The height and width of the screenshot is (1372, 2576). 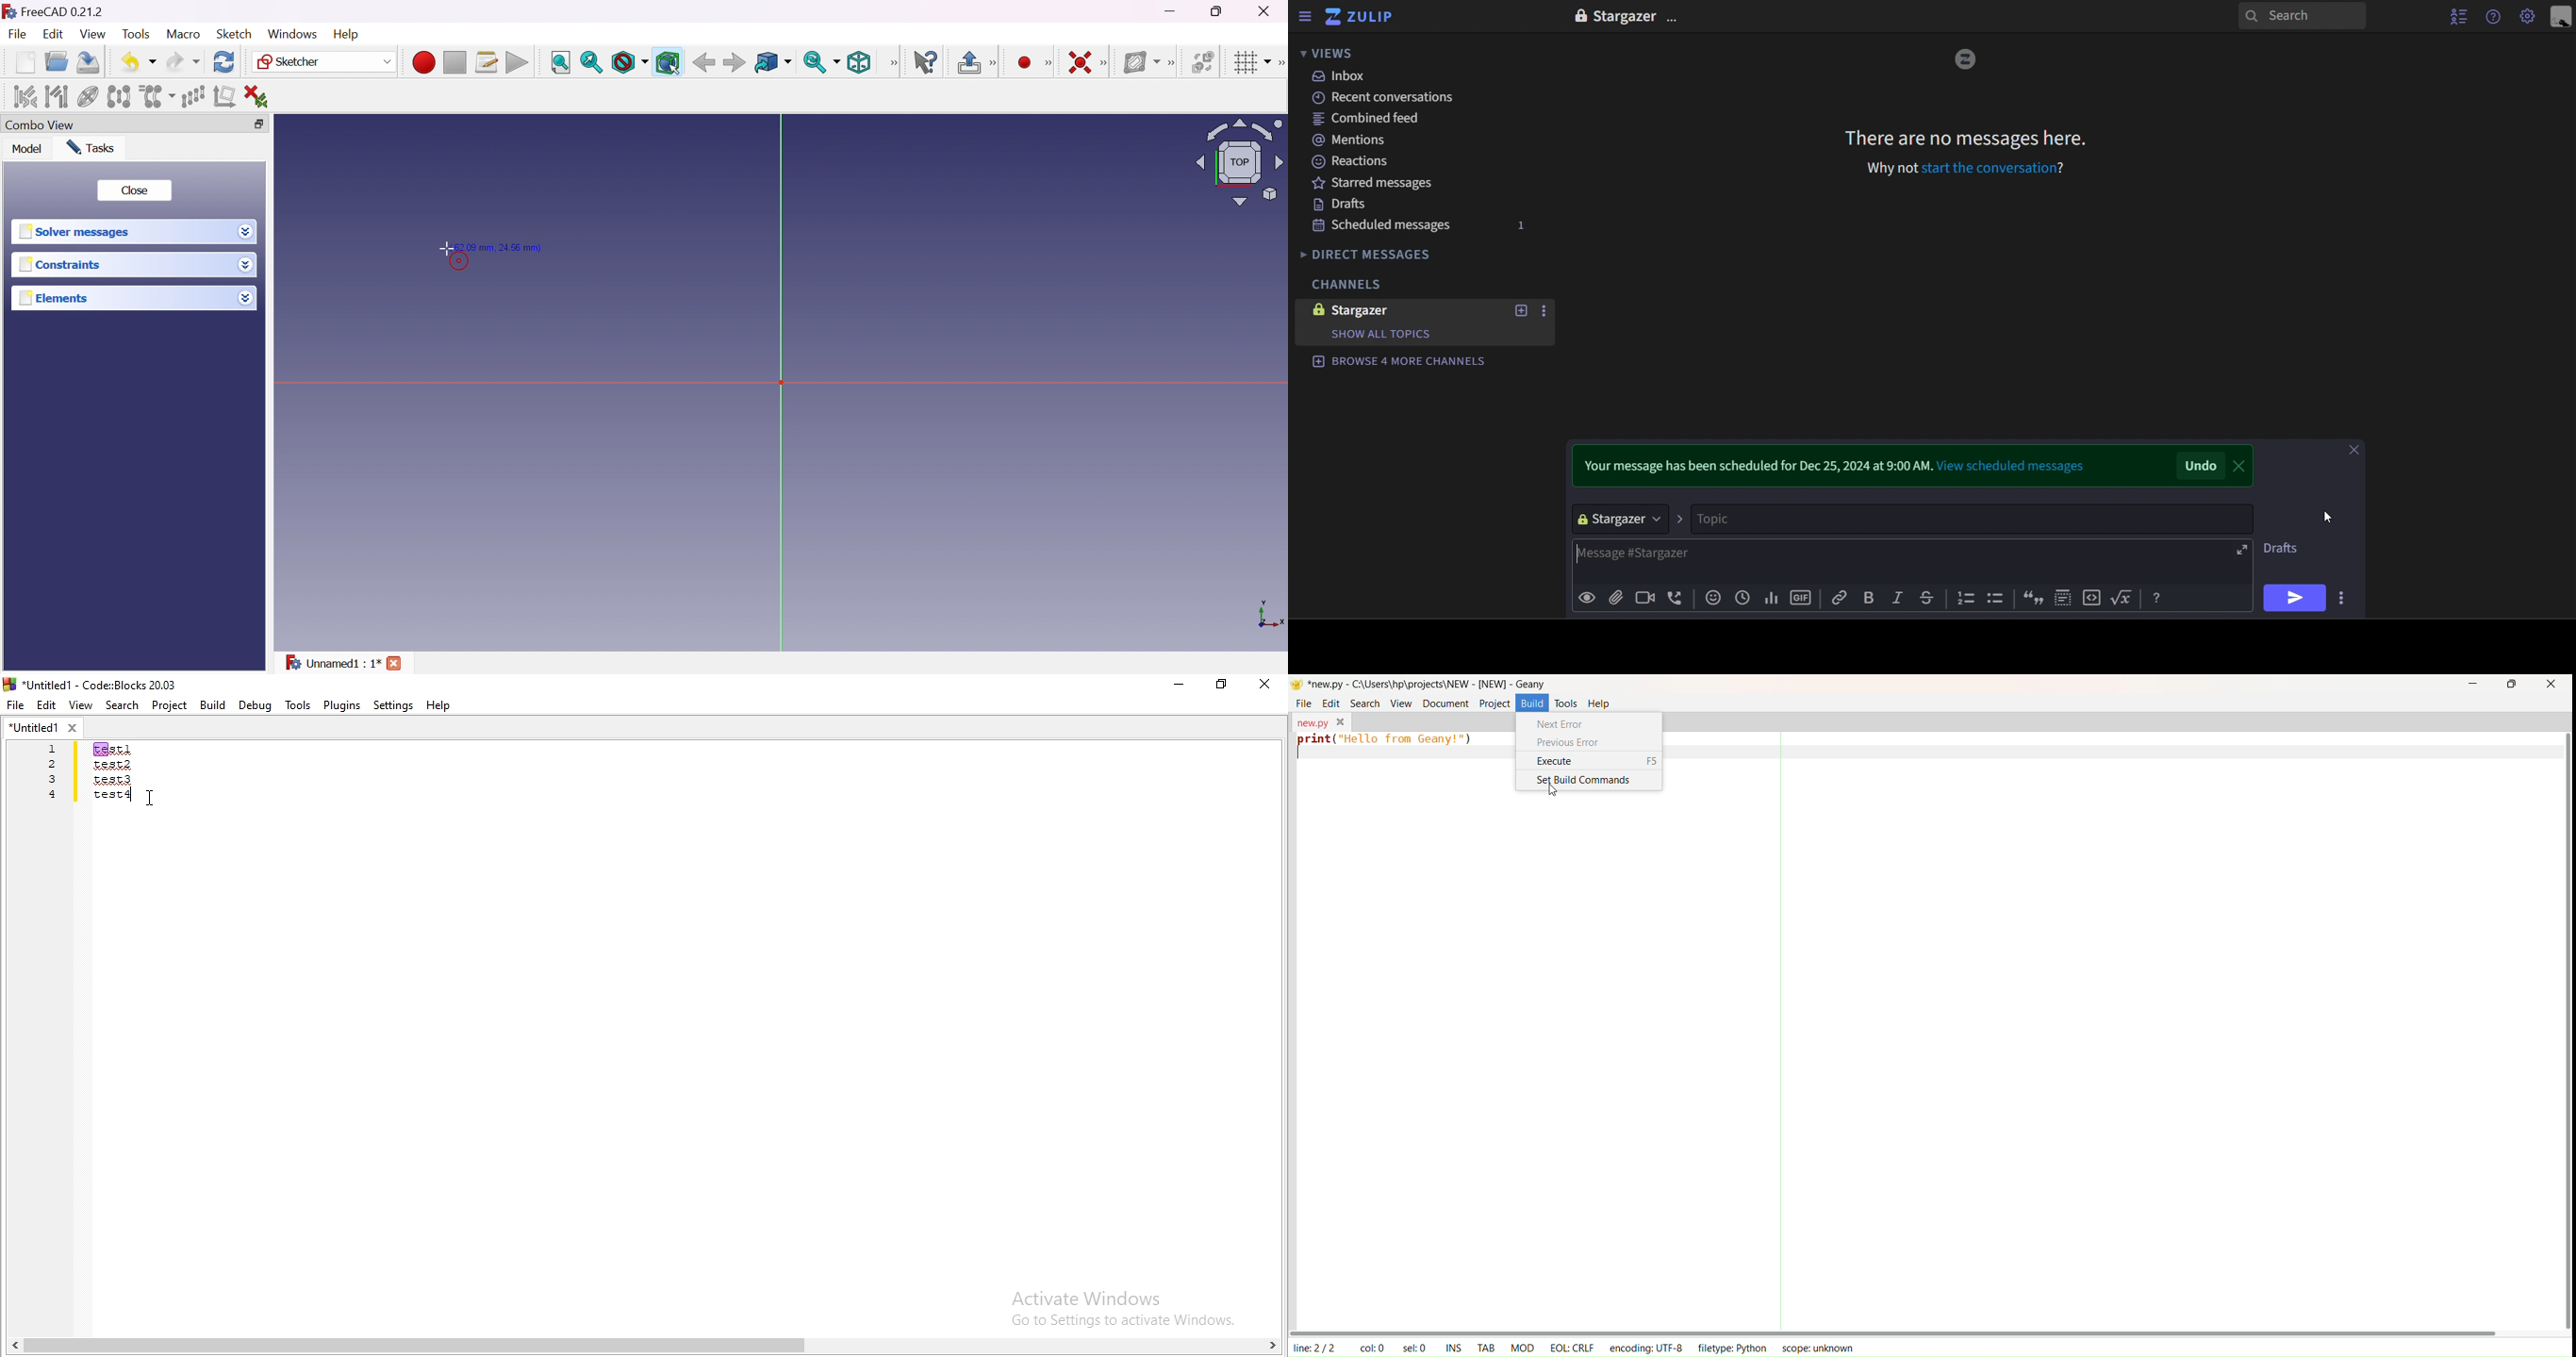 I want to click on Draw style, so click(x=629, y=63).